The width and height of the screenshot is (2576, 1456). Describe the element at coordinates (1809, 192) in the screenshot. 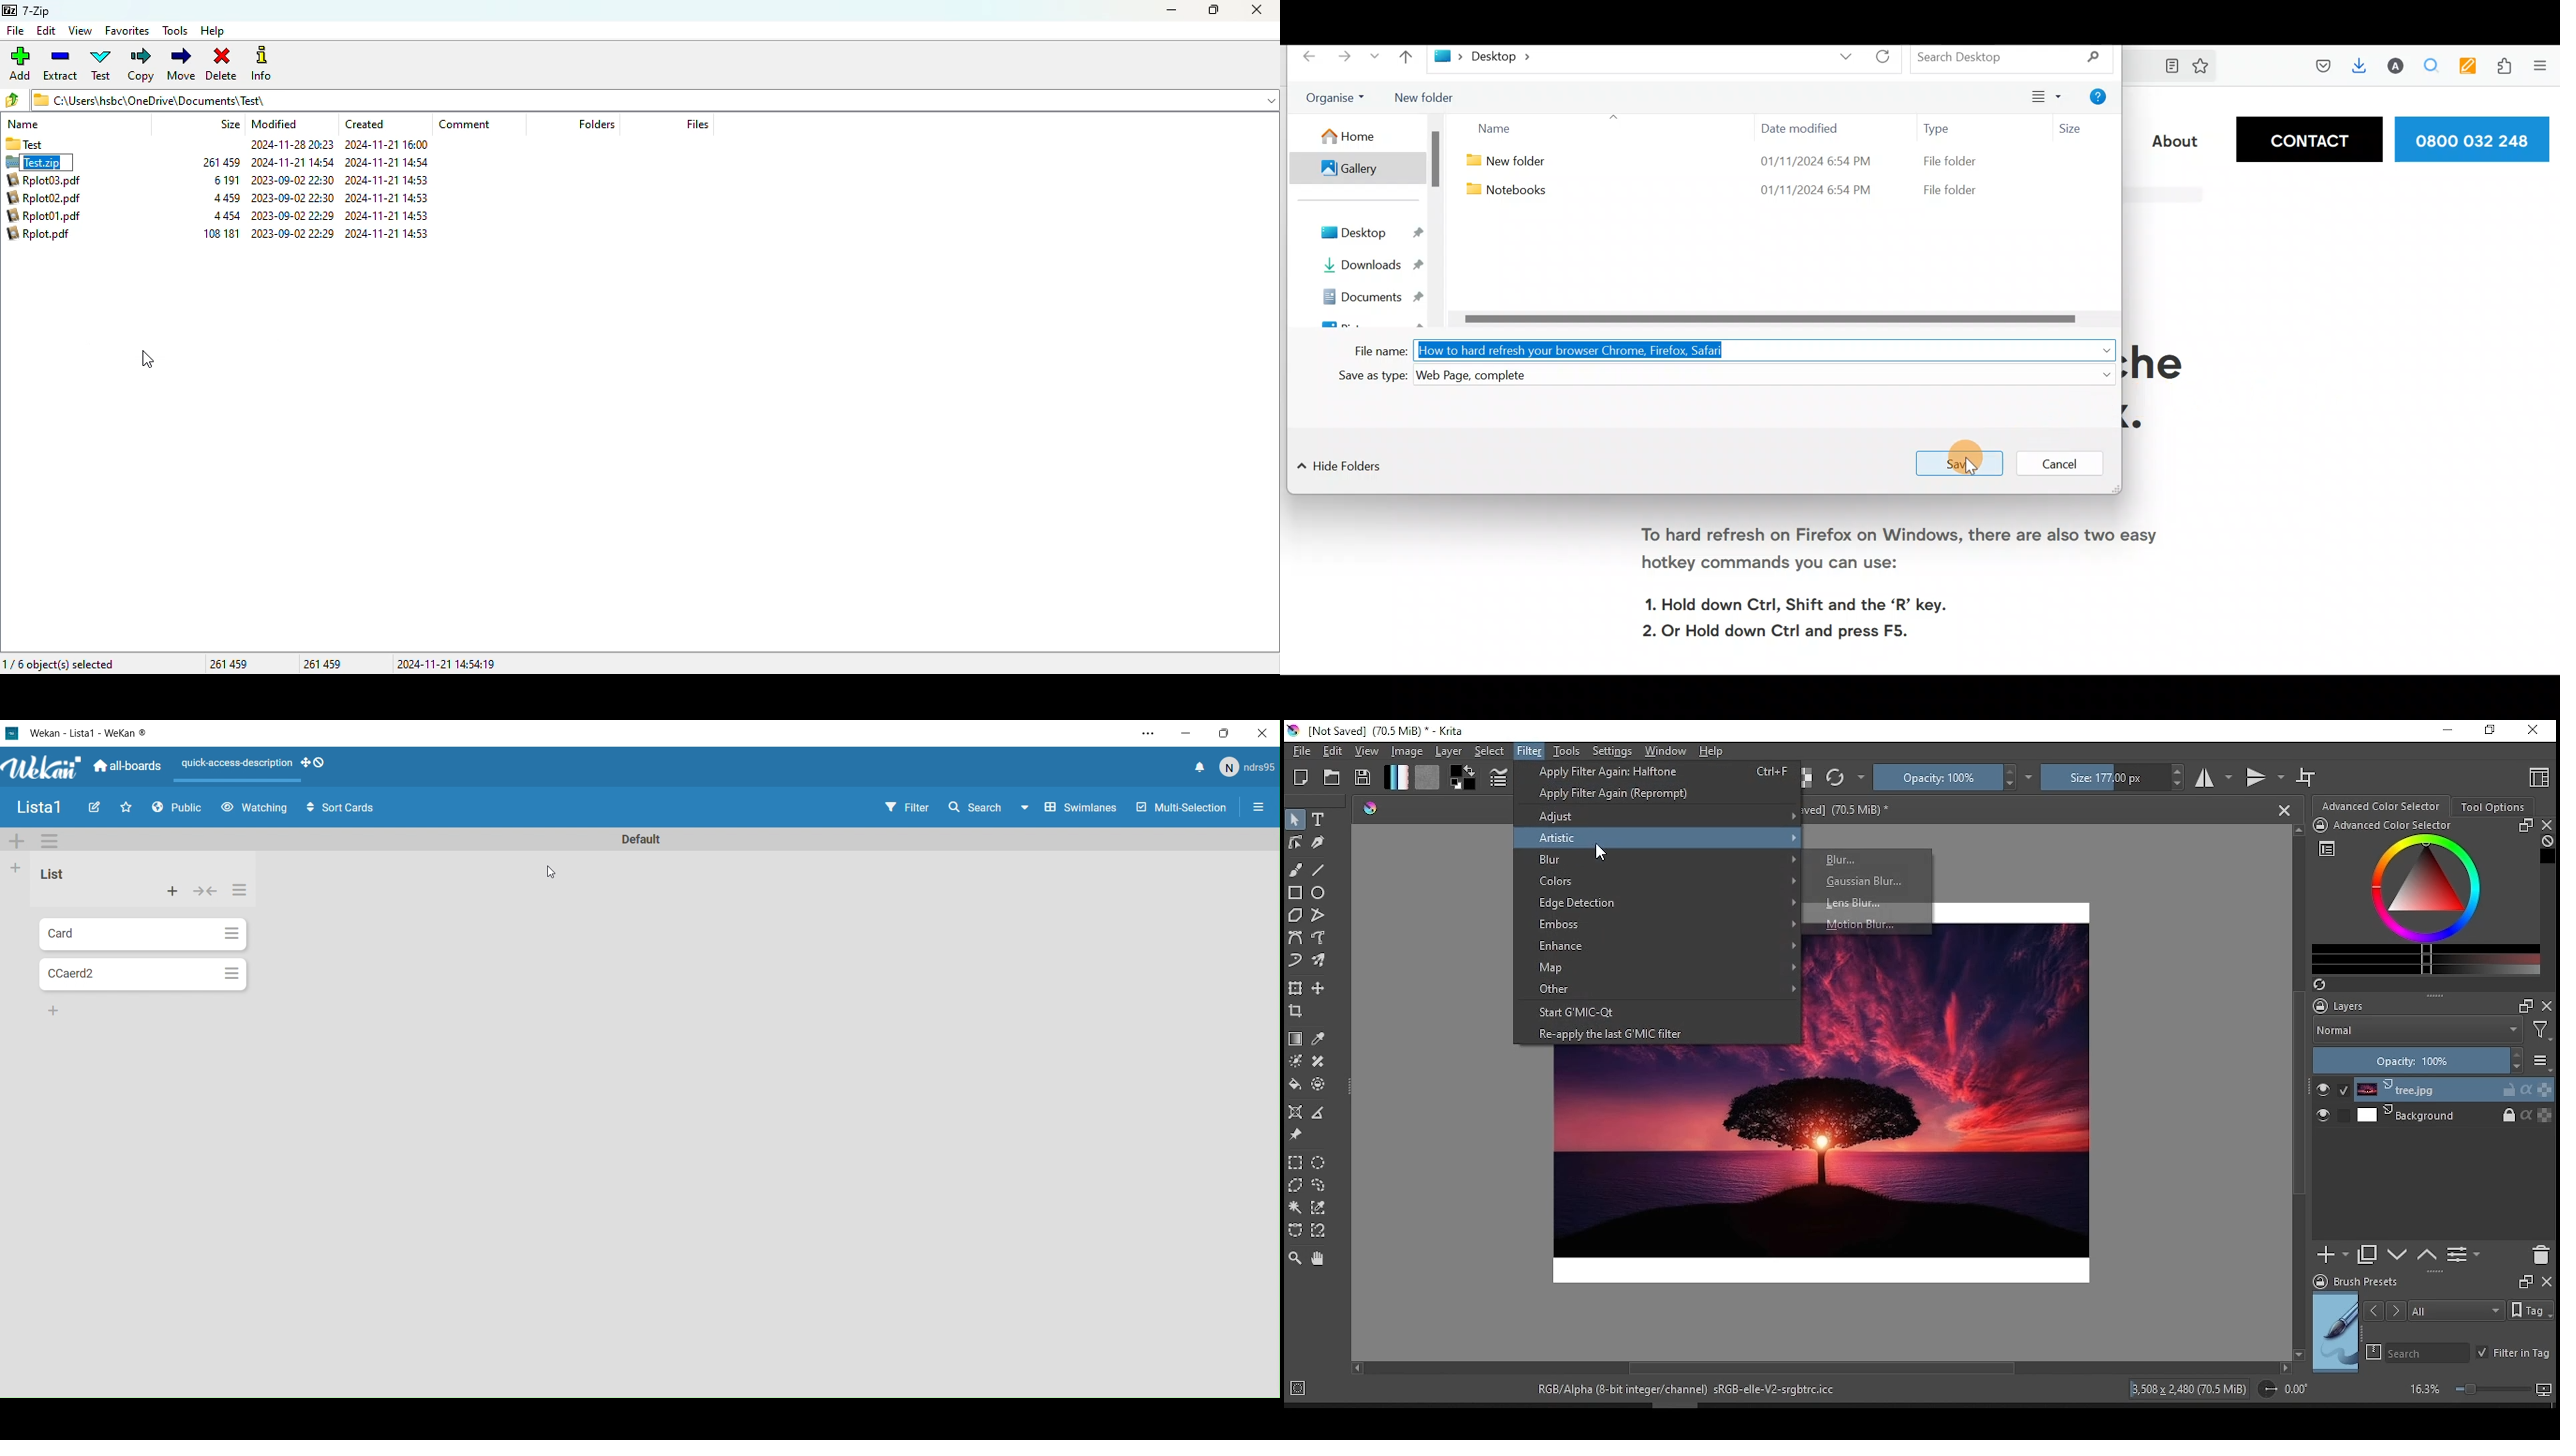

I see `01/11/2024 6:54 PM` at that location.